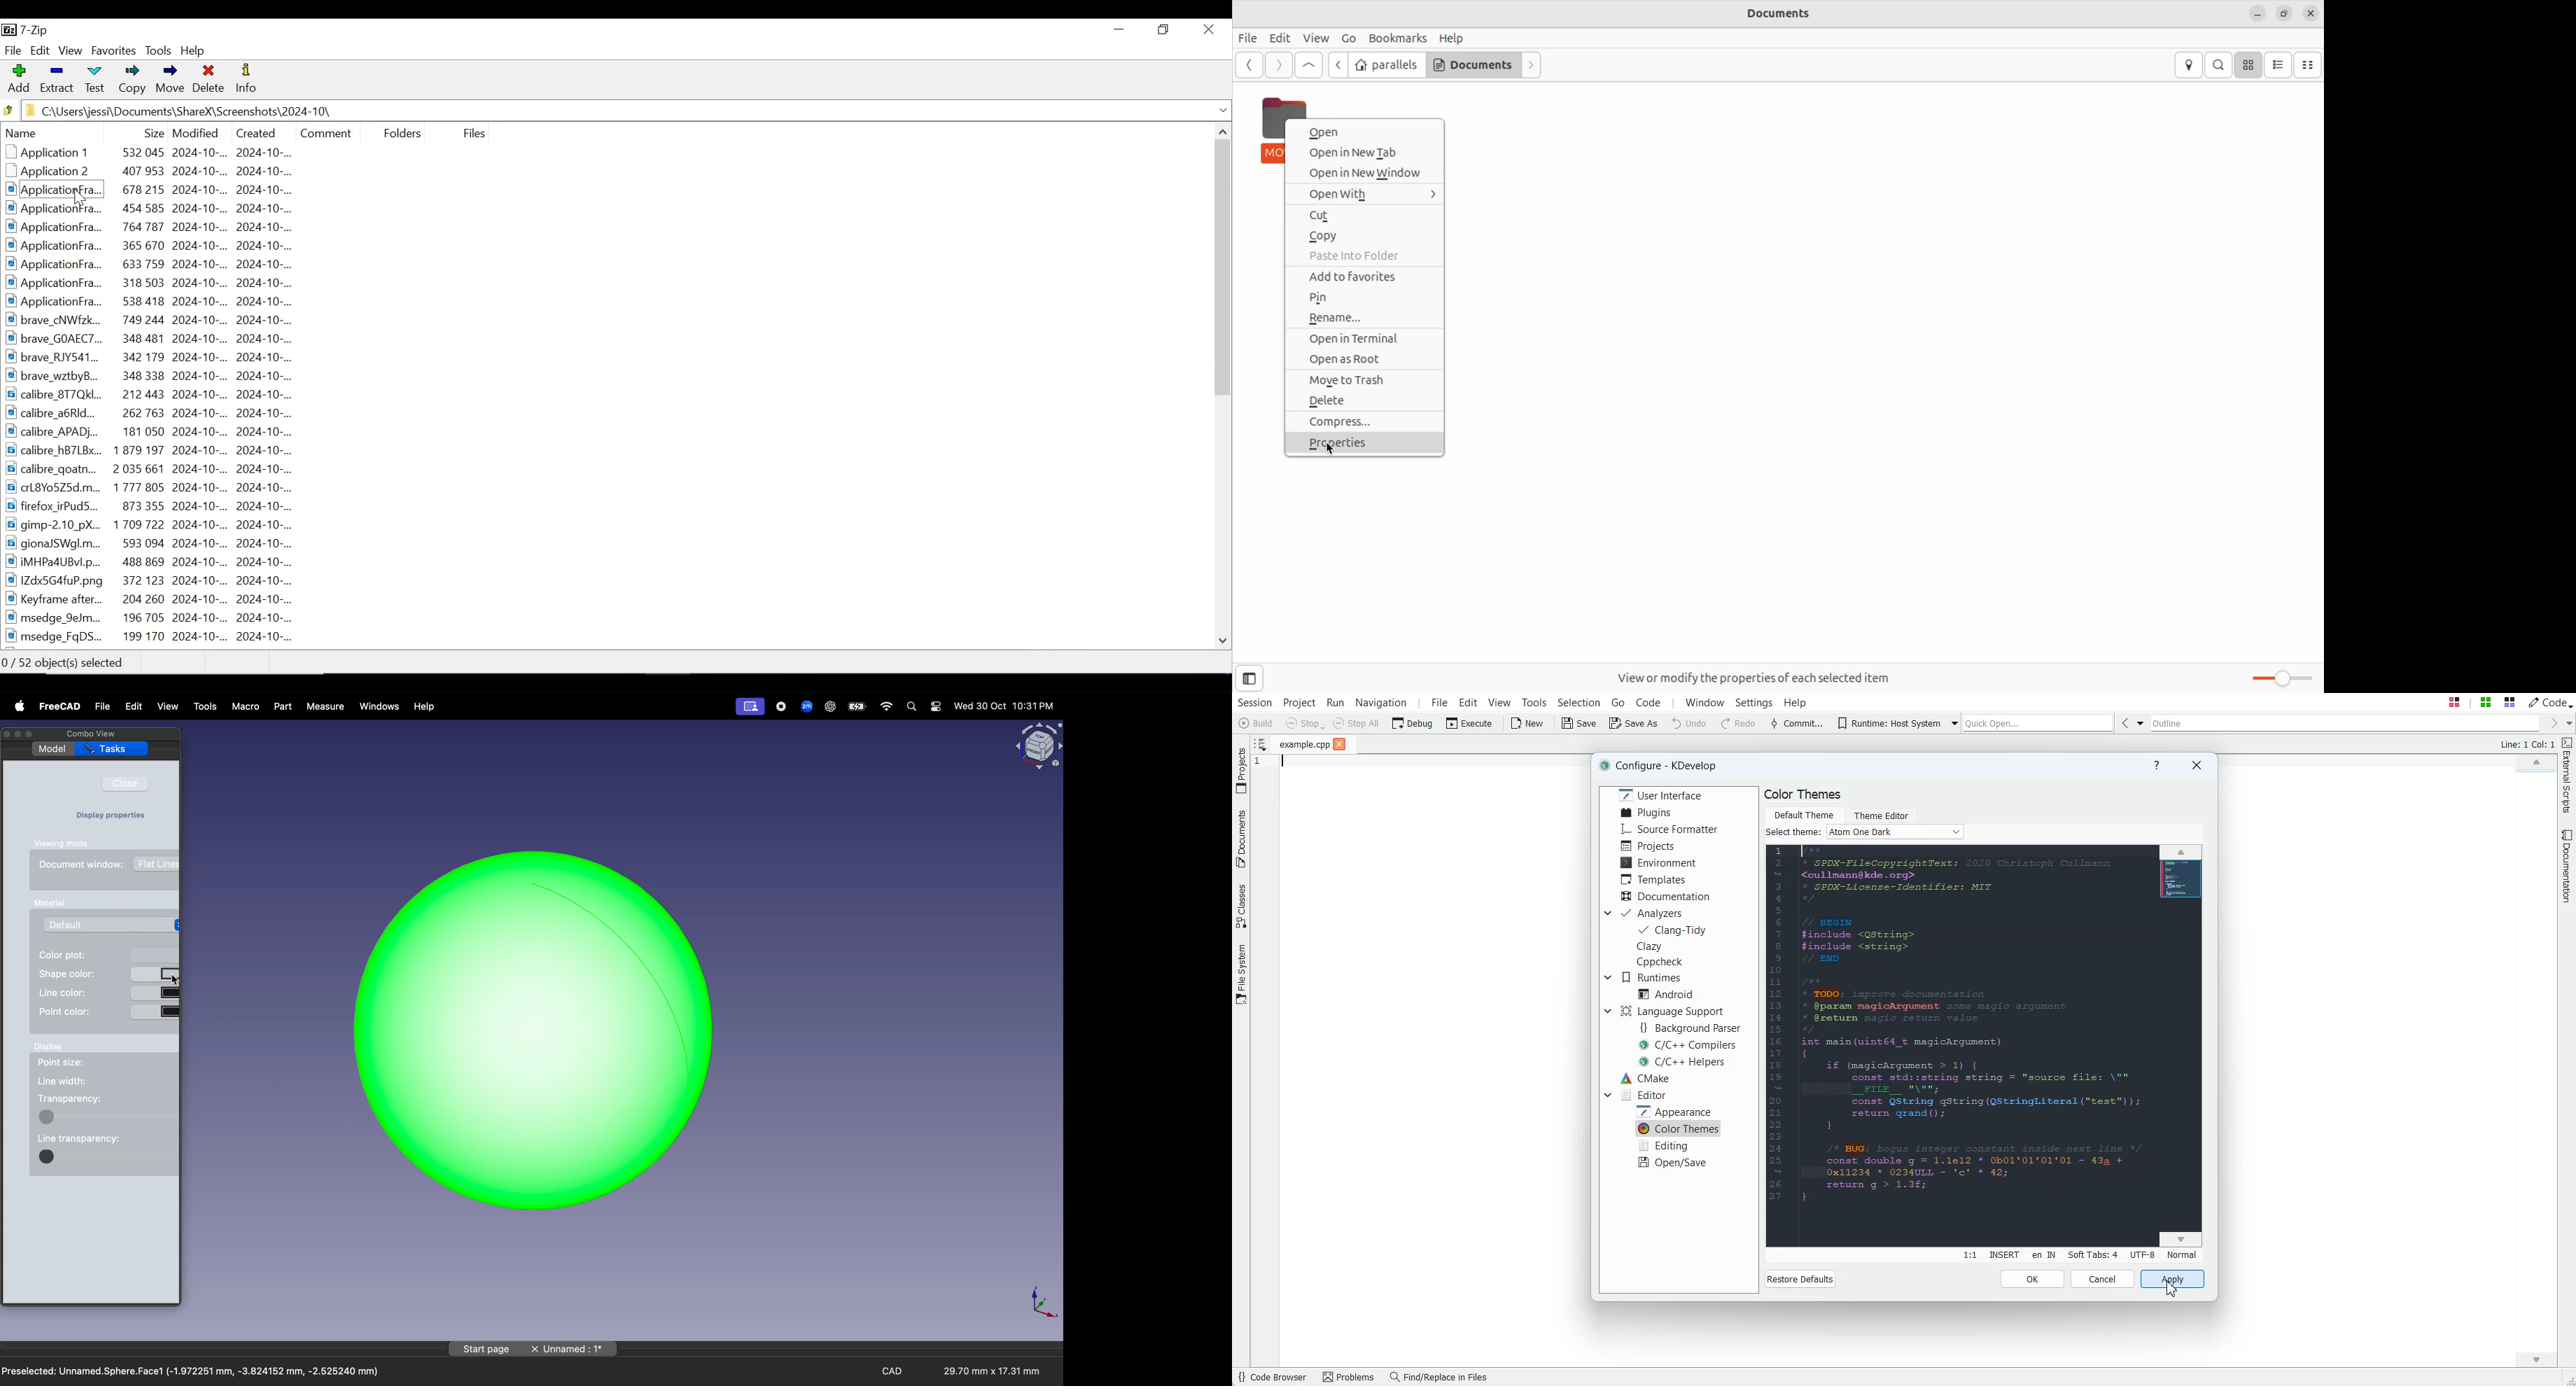  What do you see at coordinates (2279, 63) in the screenshot?
I see `list view` at bounding box center [2279, 63].